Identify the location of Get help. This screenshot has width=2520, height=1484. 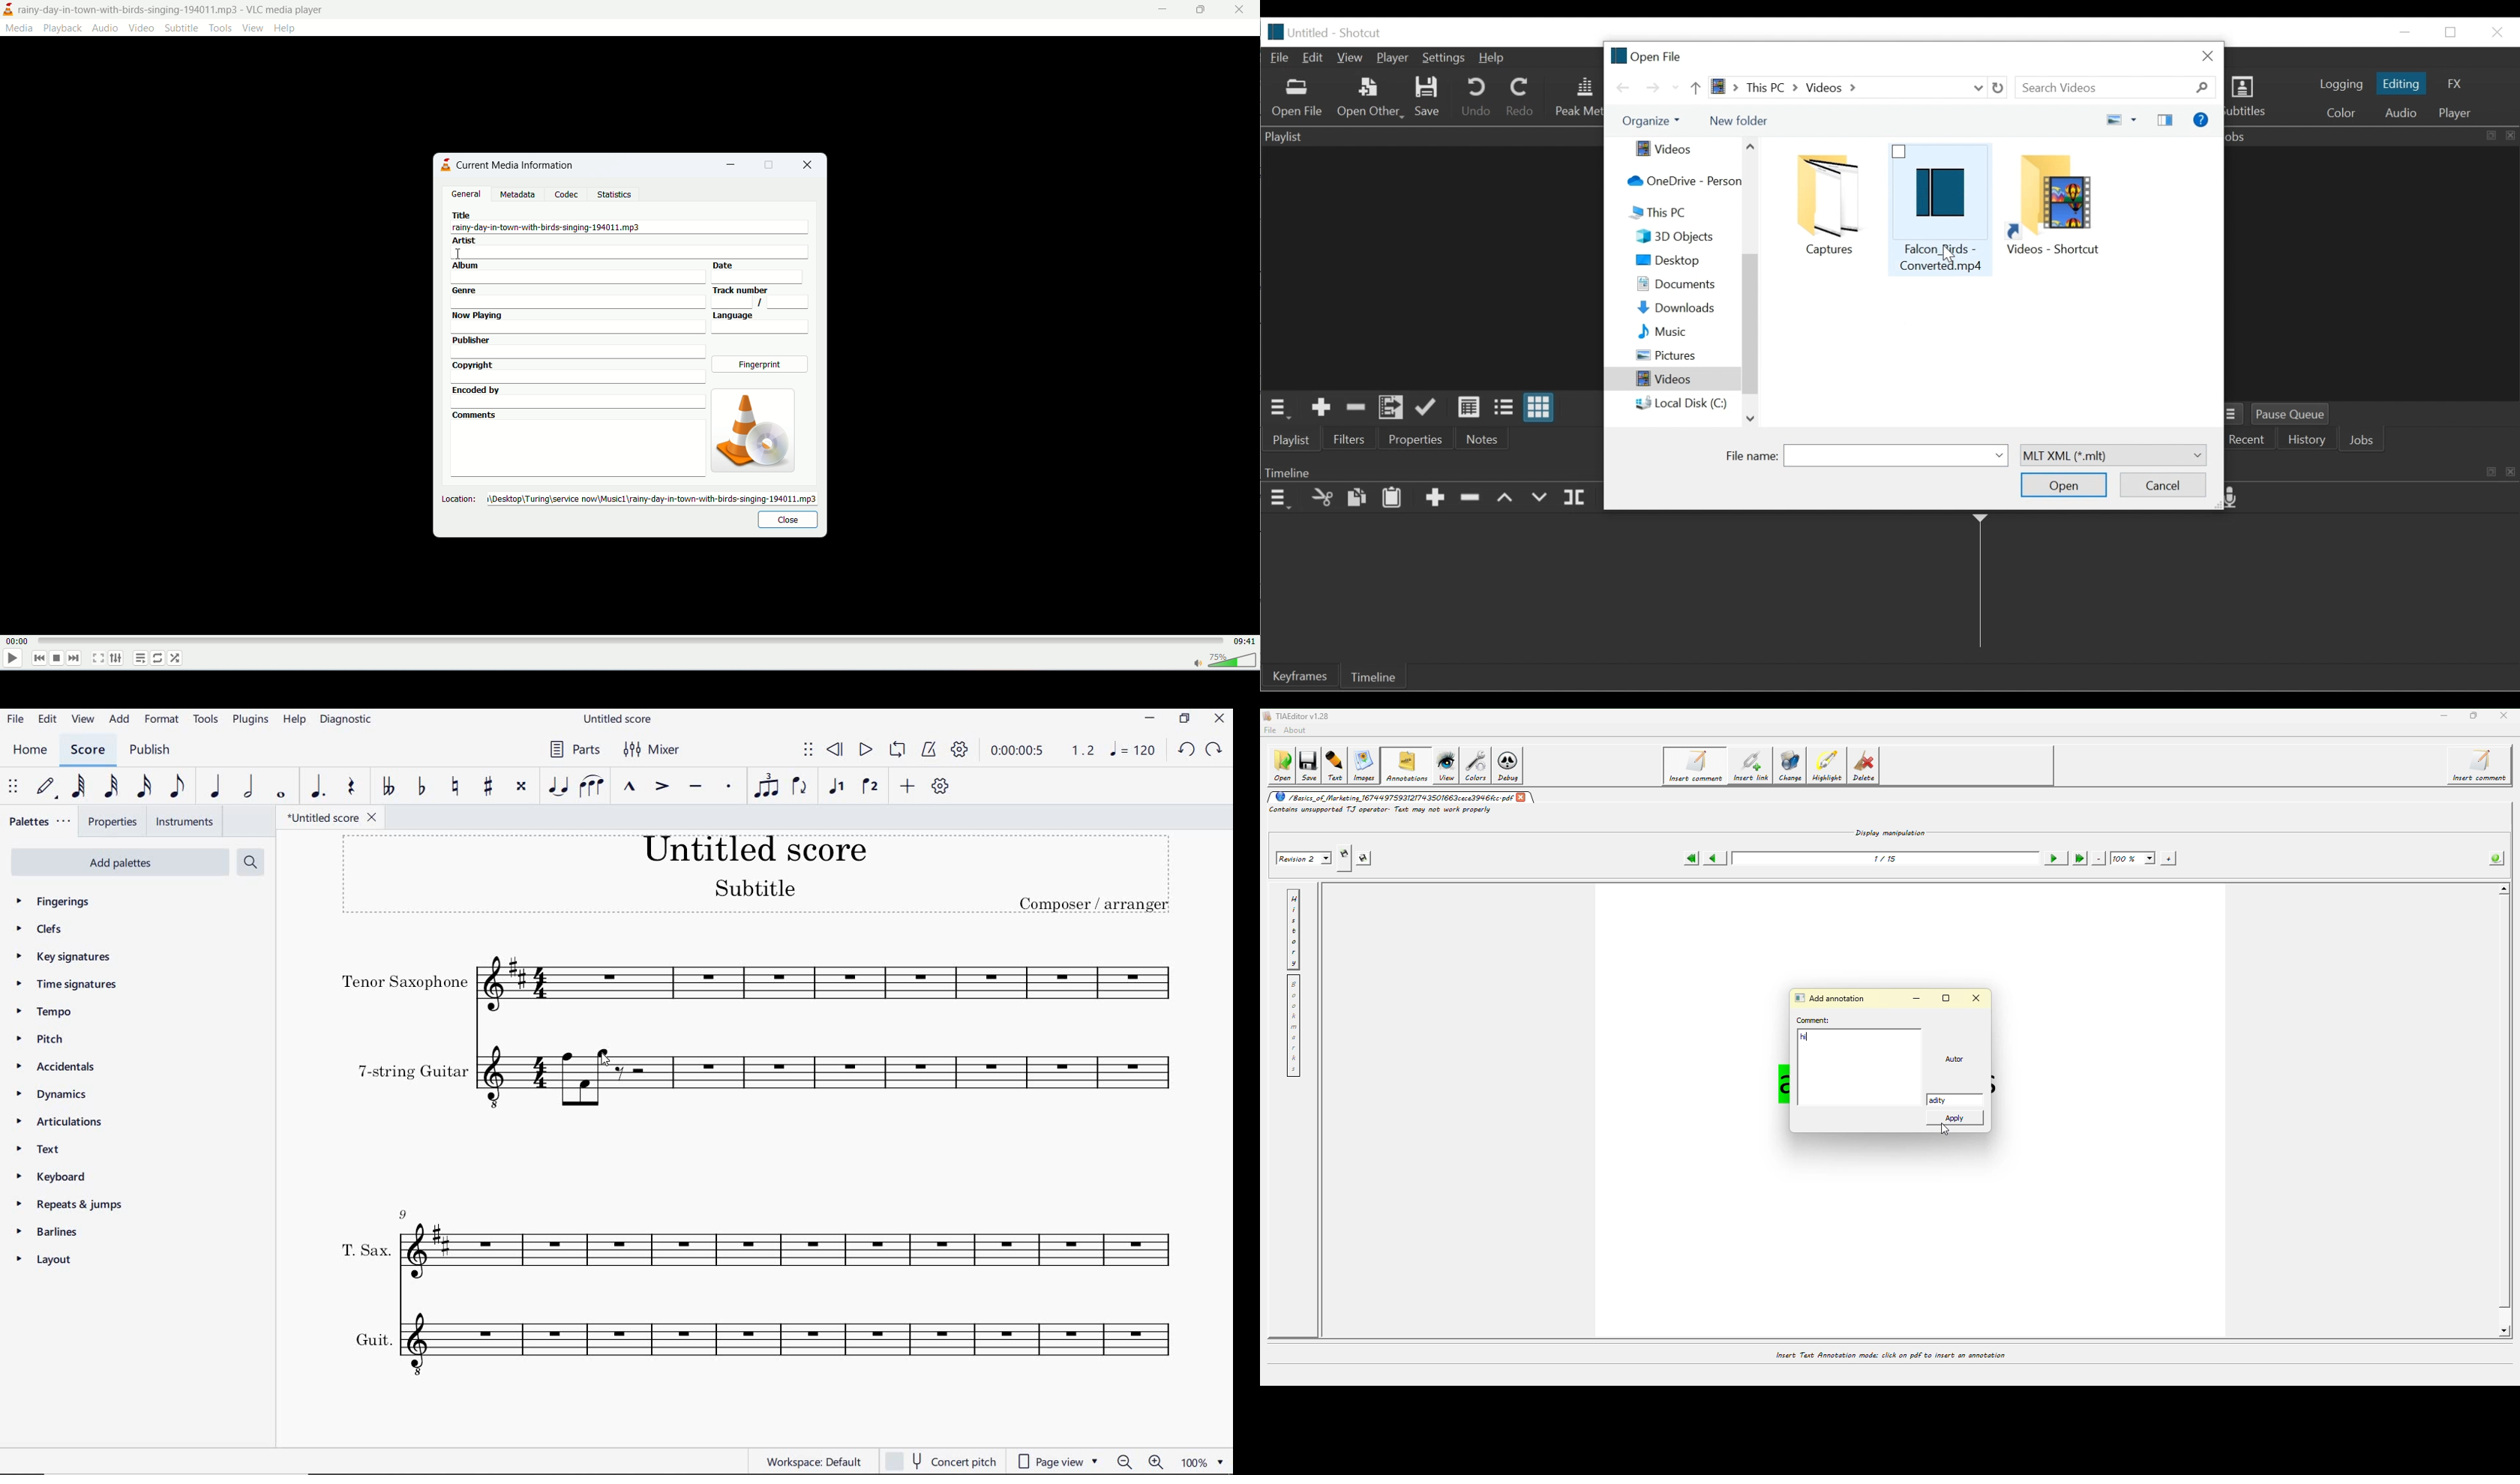
(2200, 119).